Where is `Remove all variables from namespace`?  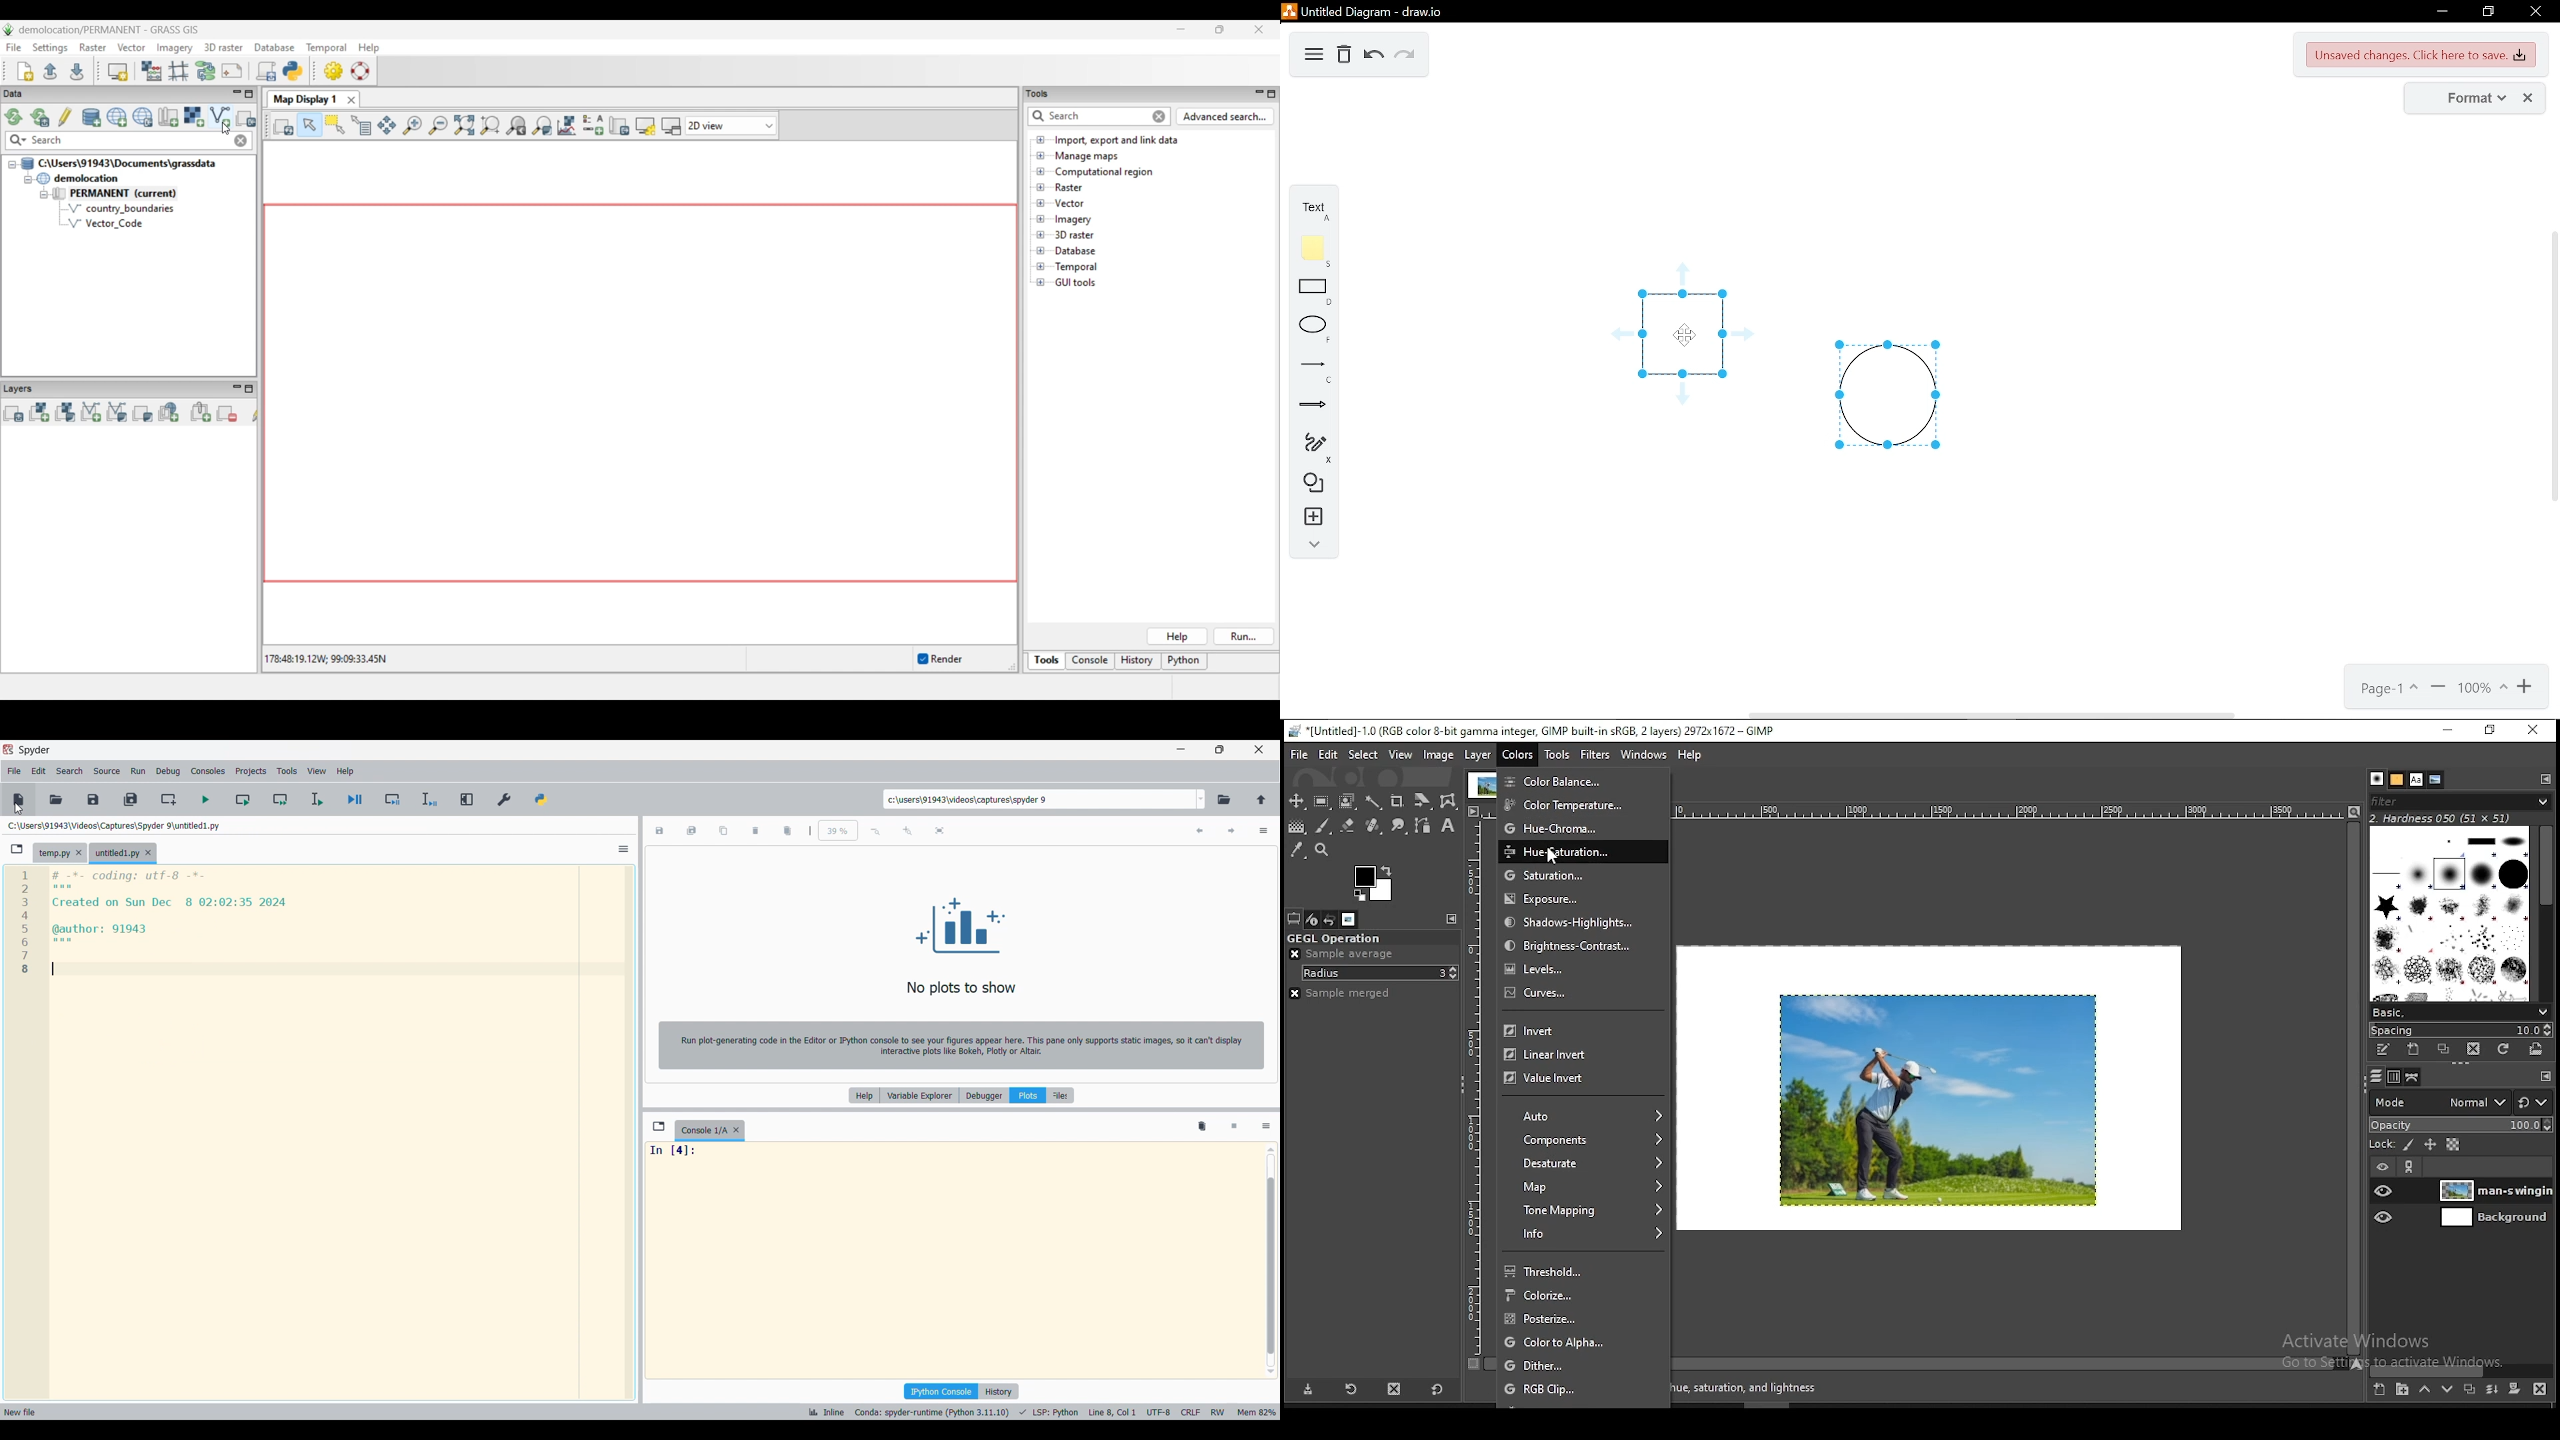 Remove all variables from namespace is located at coordinates (1202, 1127).